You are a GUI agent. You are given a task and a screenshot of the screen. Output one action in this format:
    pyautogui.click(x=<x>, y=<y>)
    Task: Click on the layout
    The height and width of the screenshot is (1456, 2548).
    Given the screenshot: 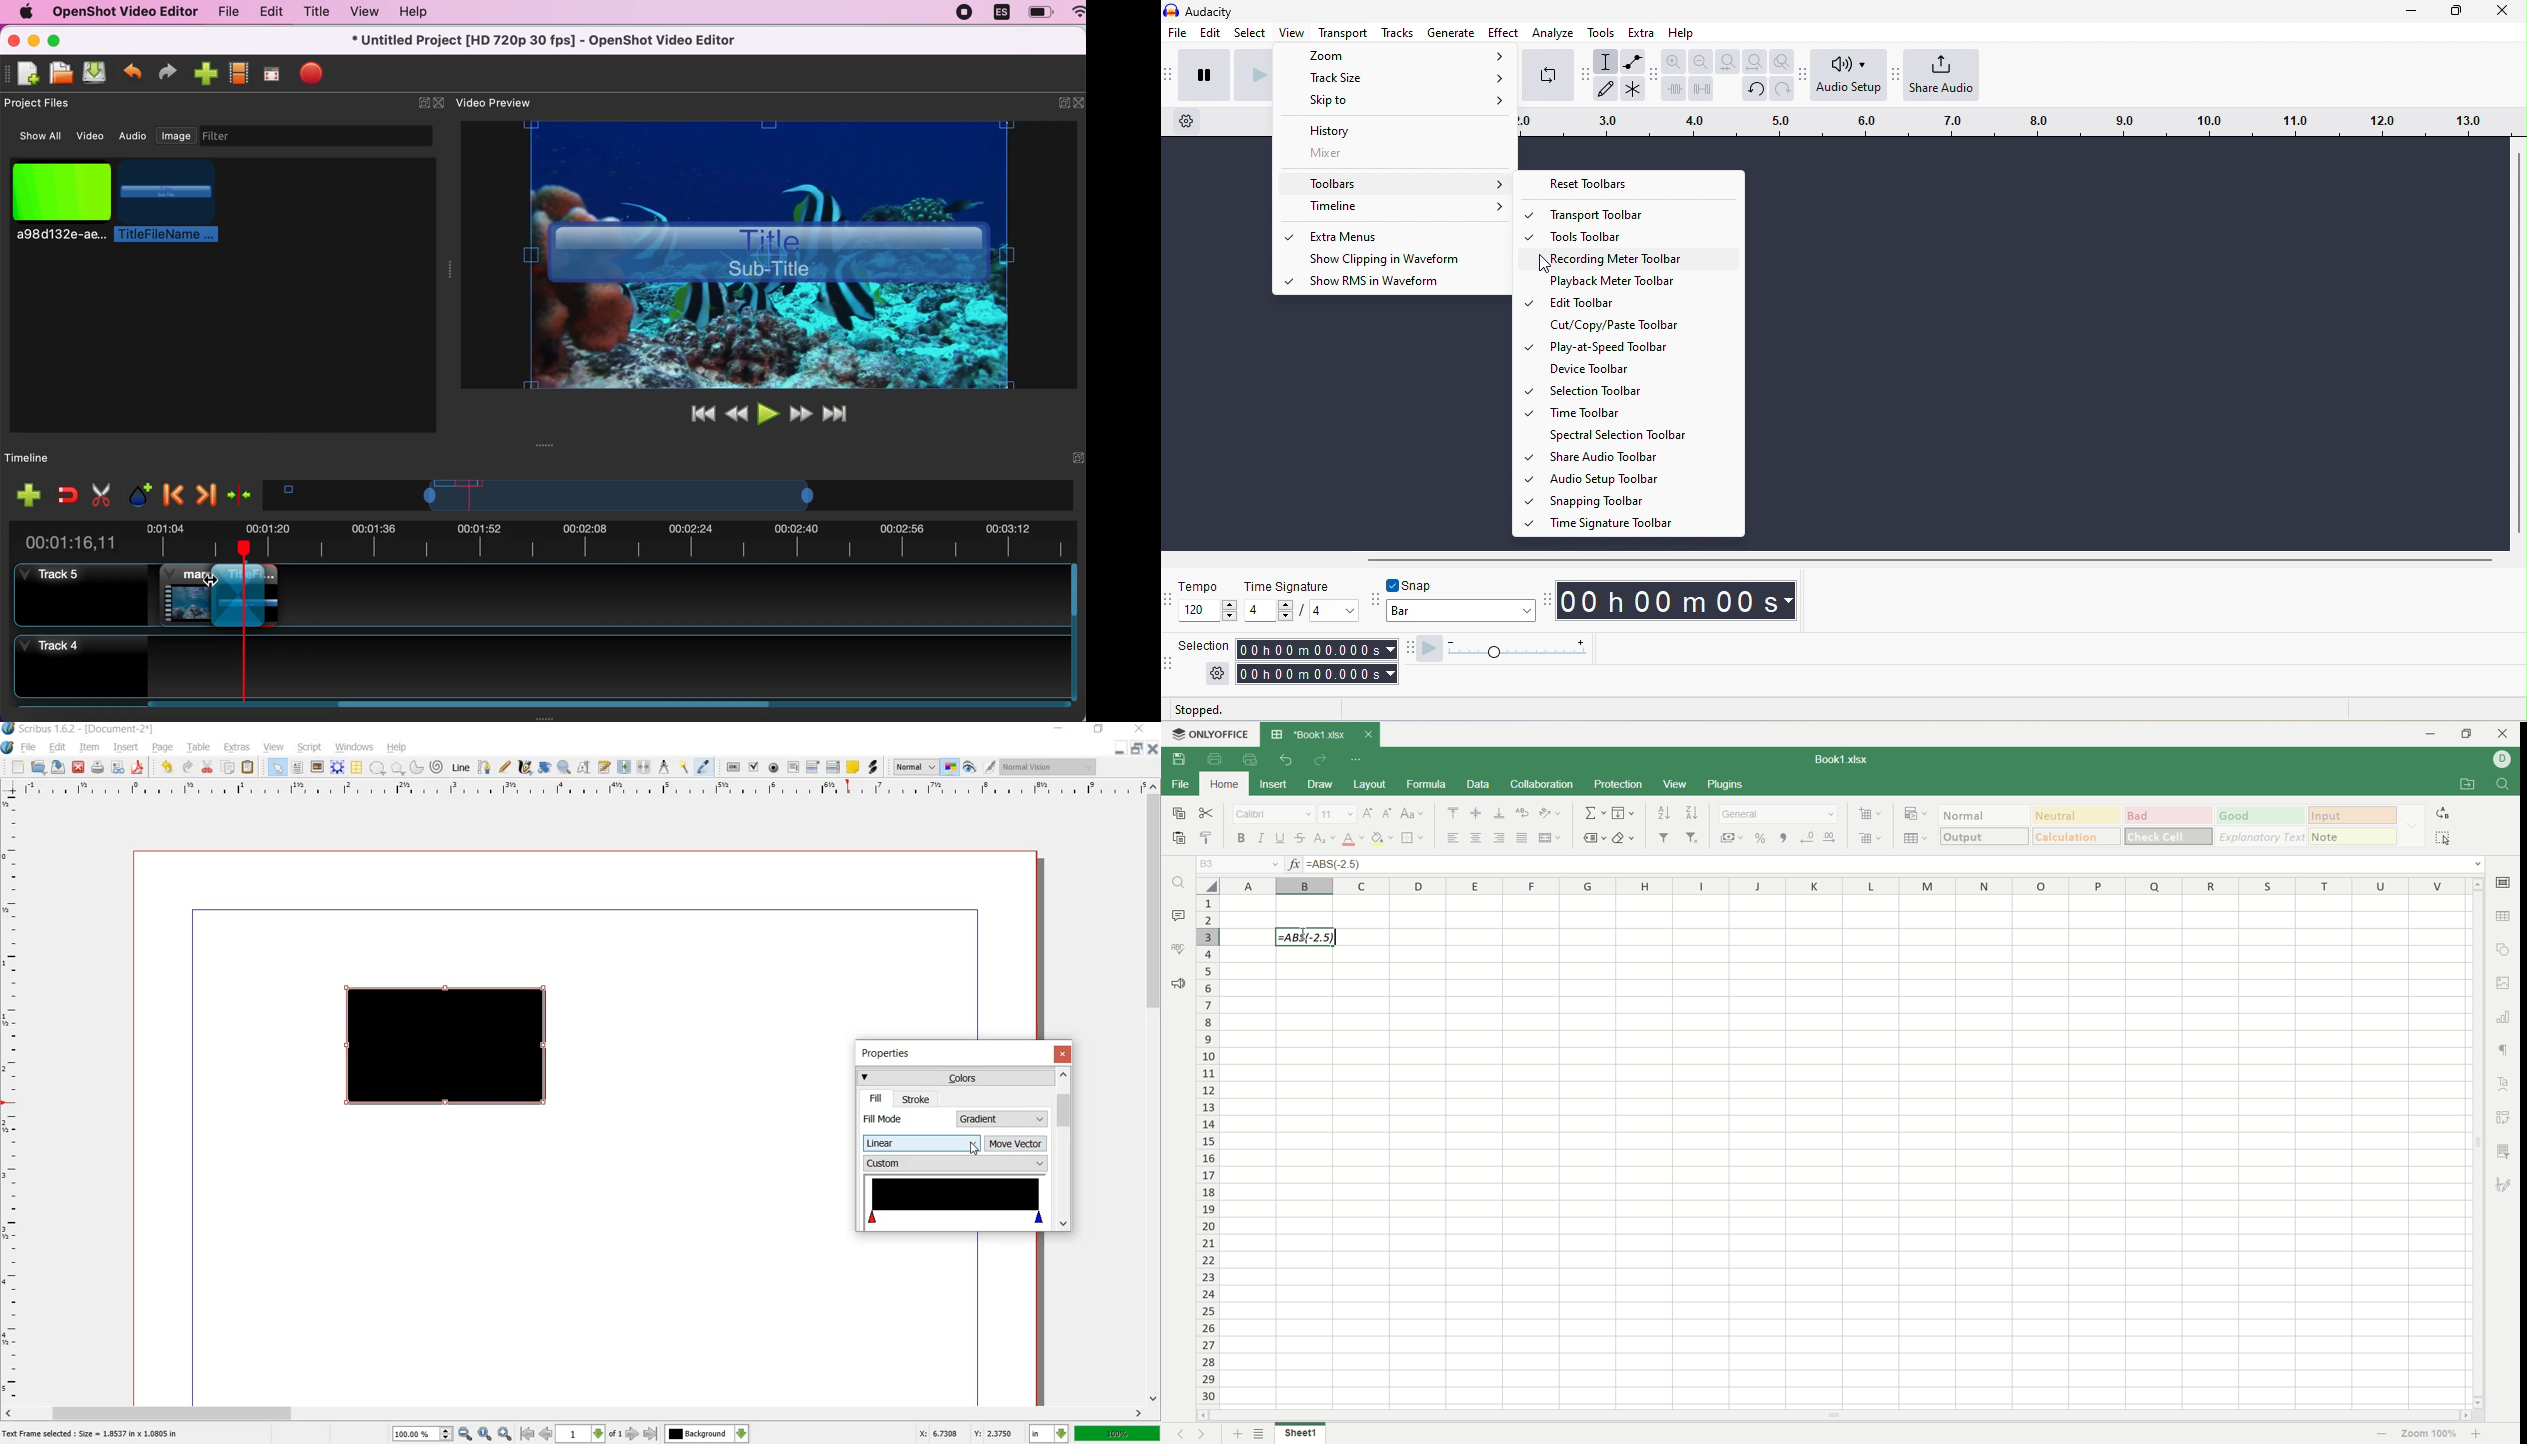 What is the action you would take?
    pyautogui.click(x=1371, y=785)
    